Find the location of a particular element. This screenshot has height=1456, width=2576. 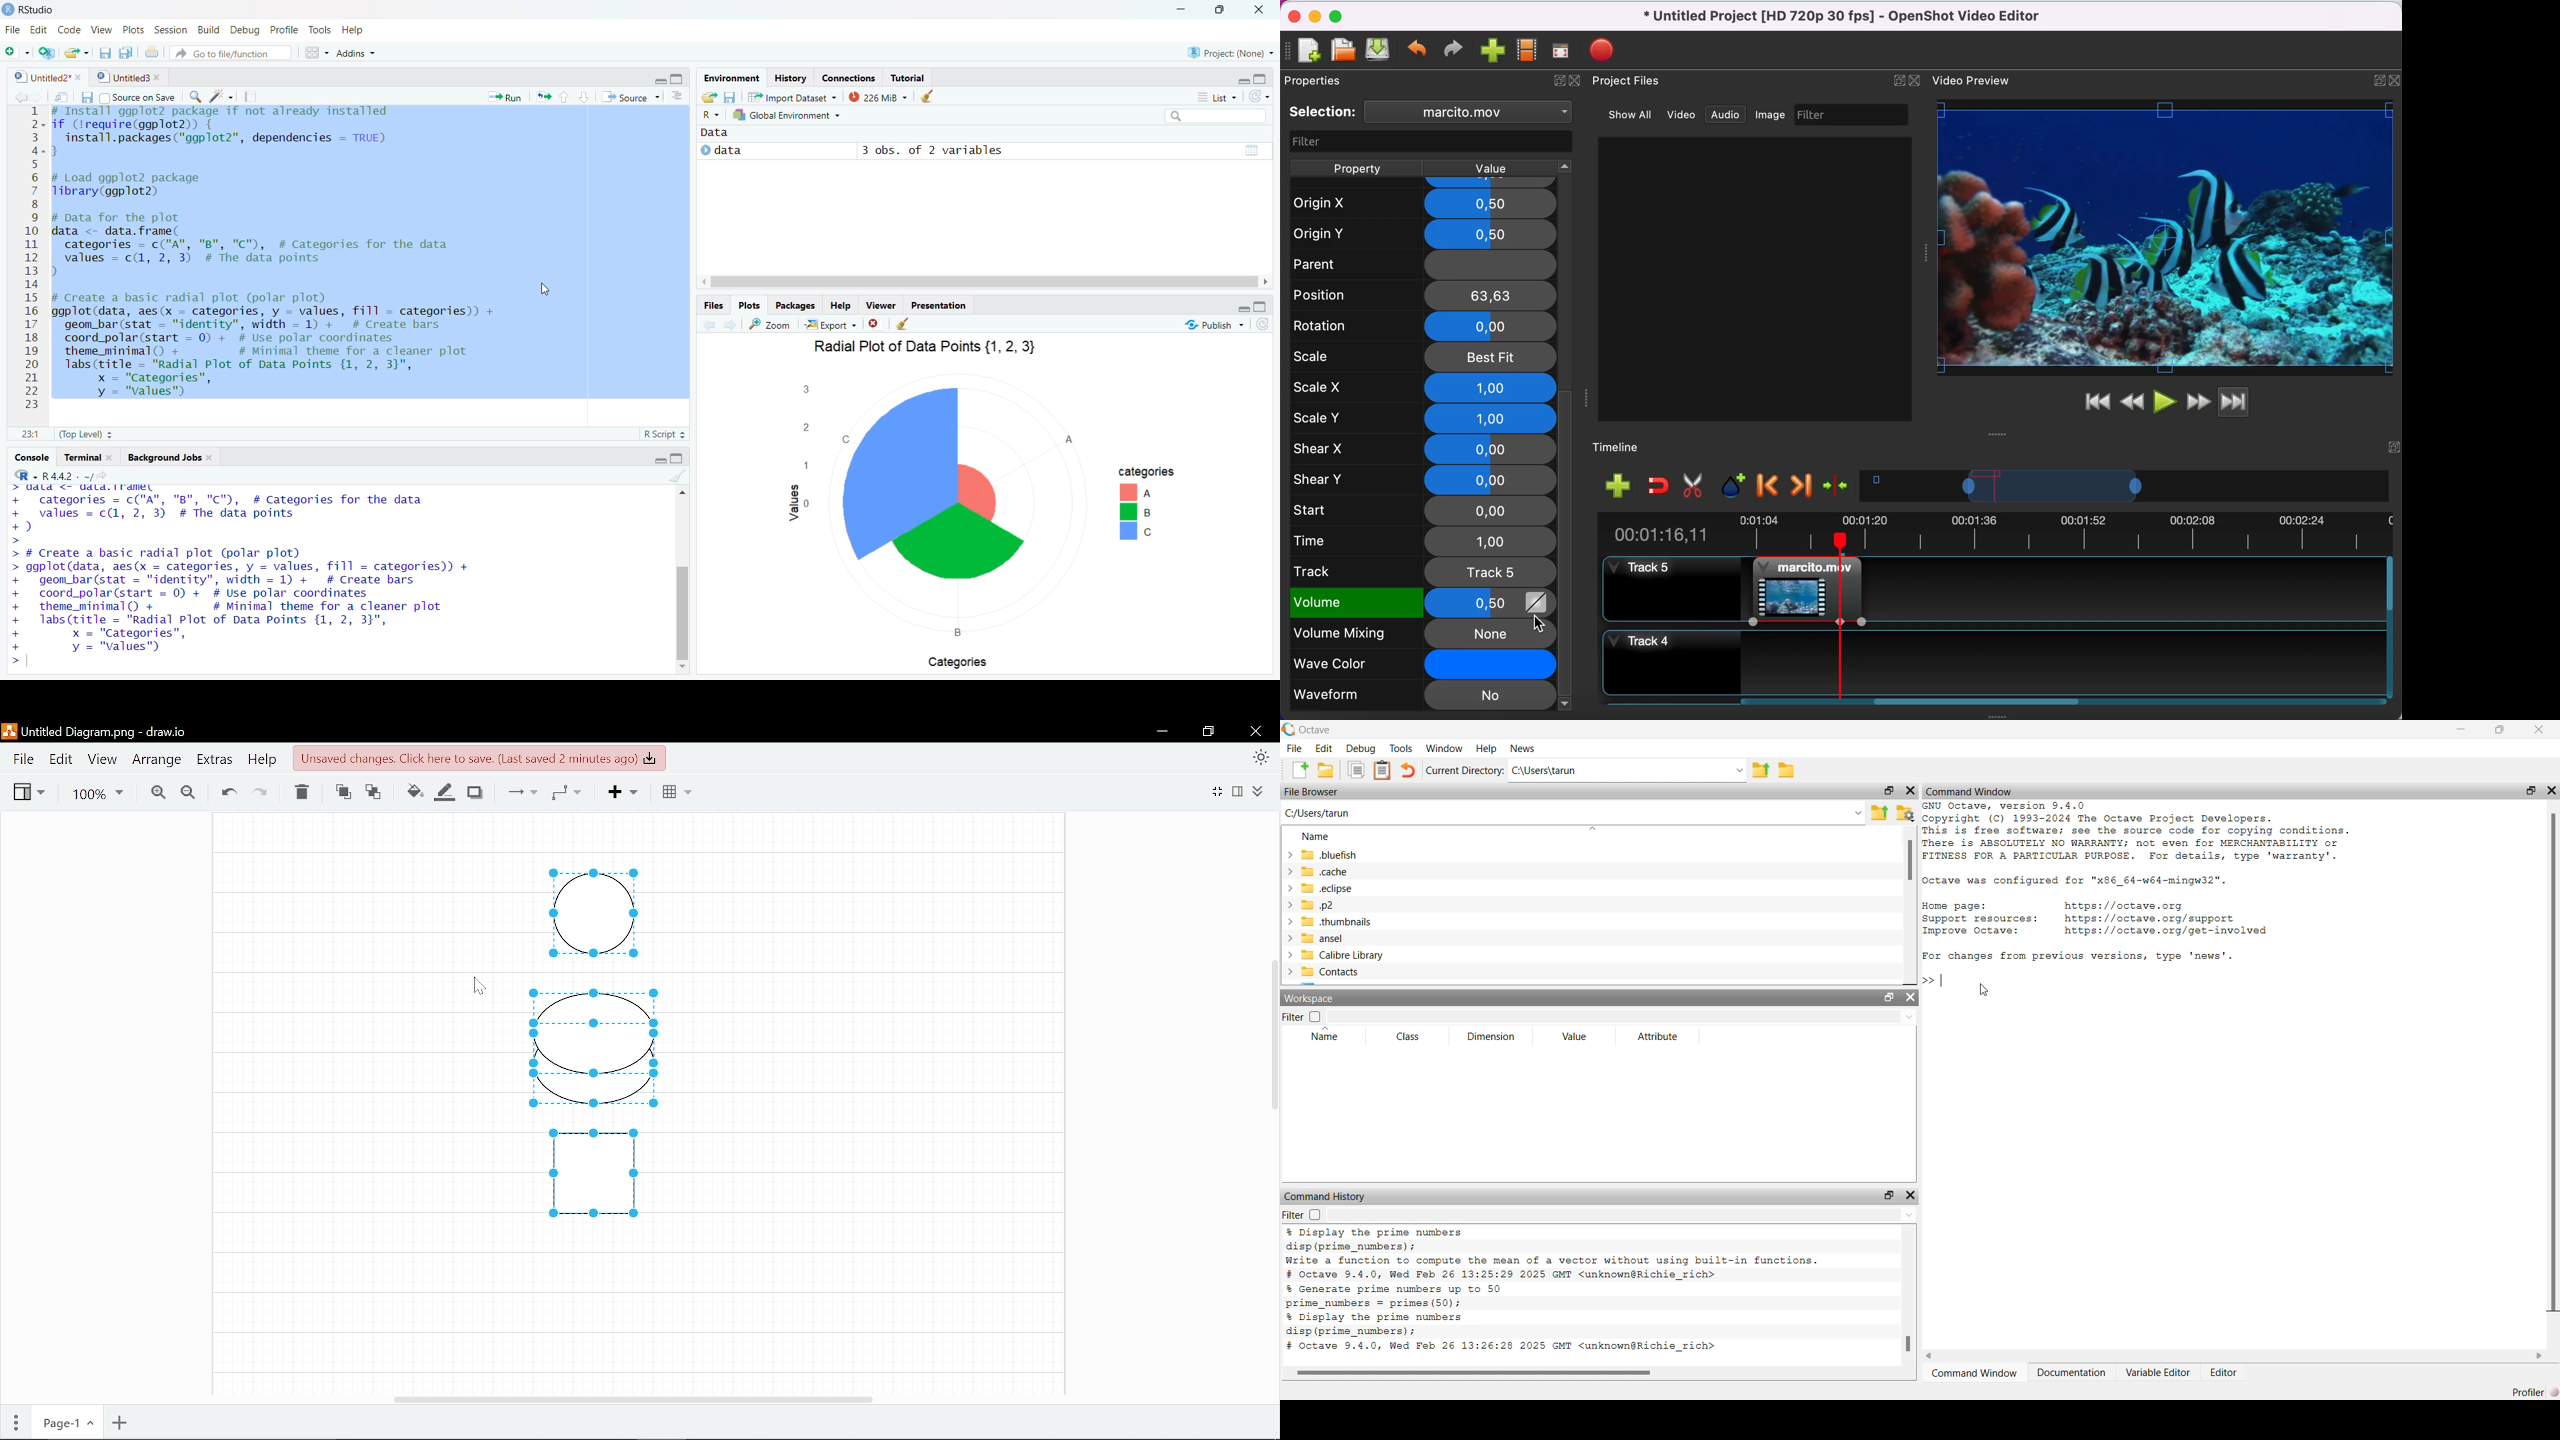

Console is located at coordinates (28, 458).